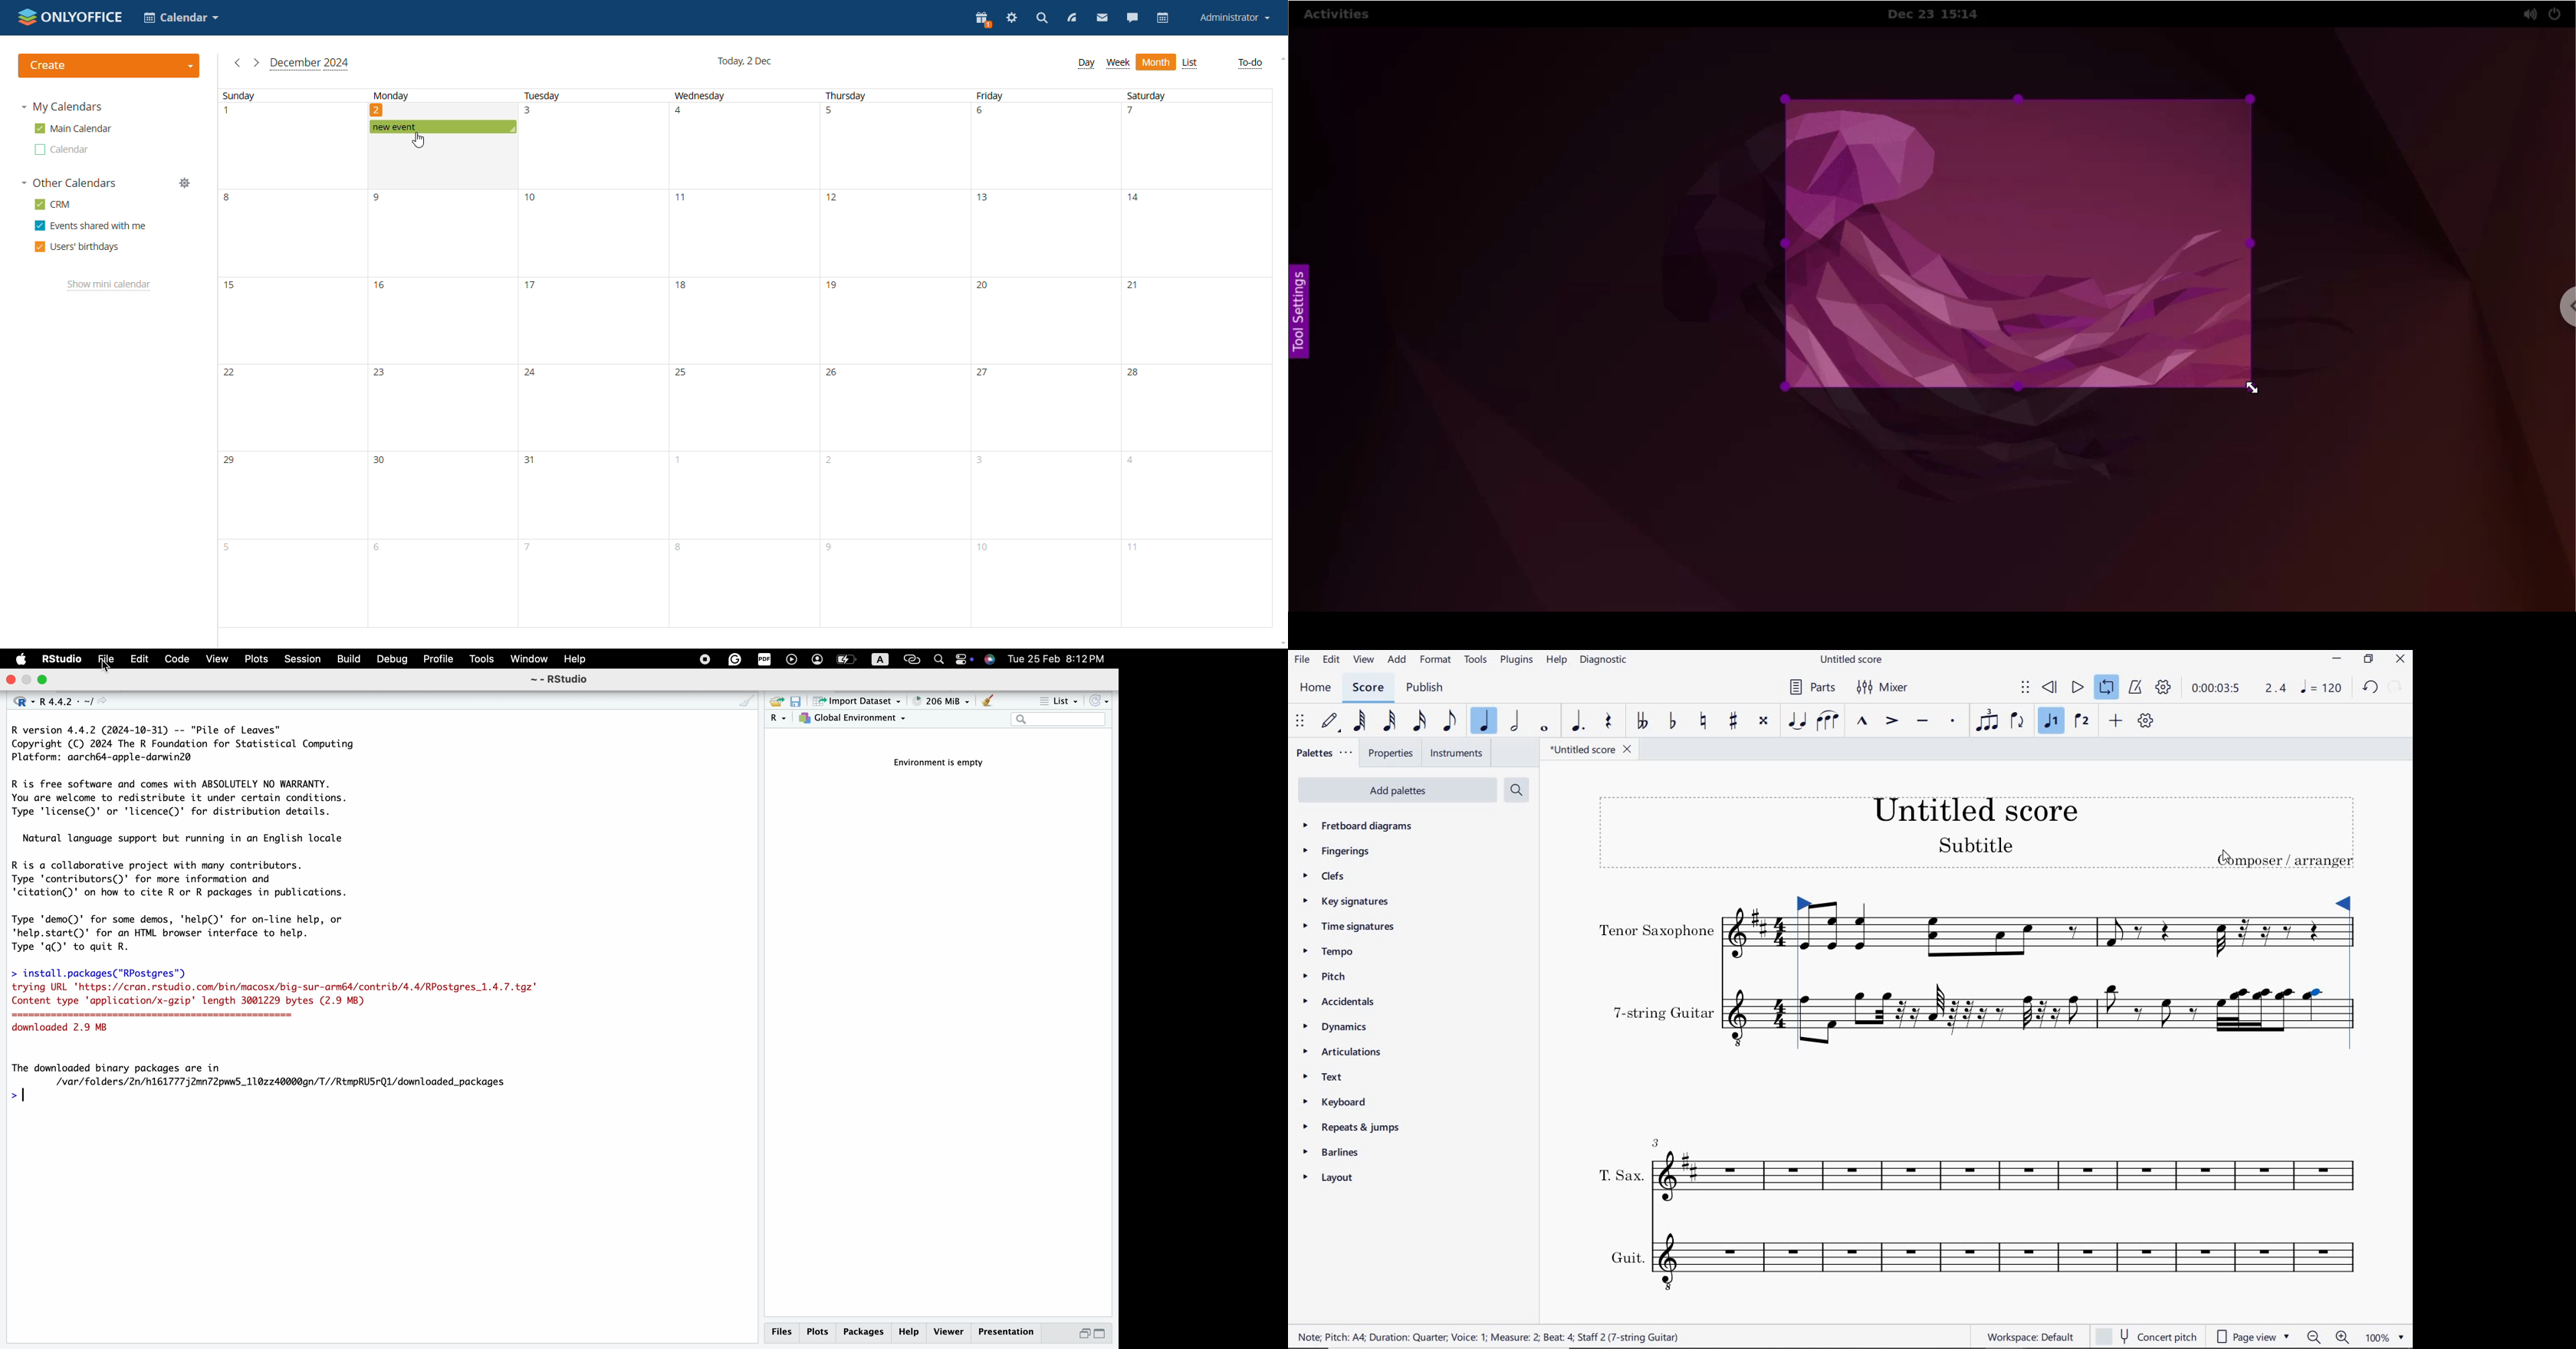 This screenshot has width=2576, height=1372. What do you see at coordinates (160, 1017) in the screenshot?
I see `===================================` at bounding box center [160, 1017].